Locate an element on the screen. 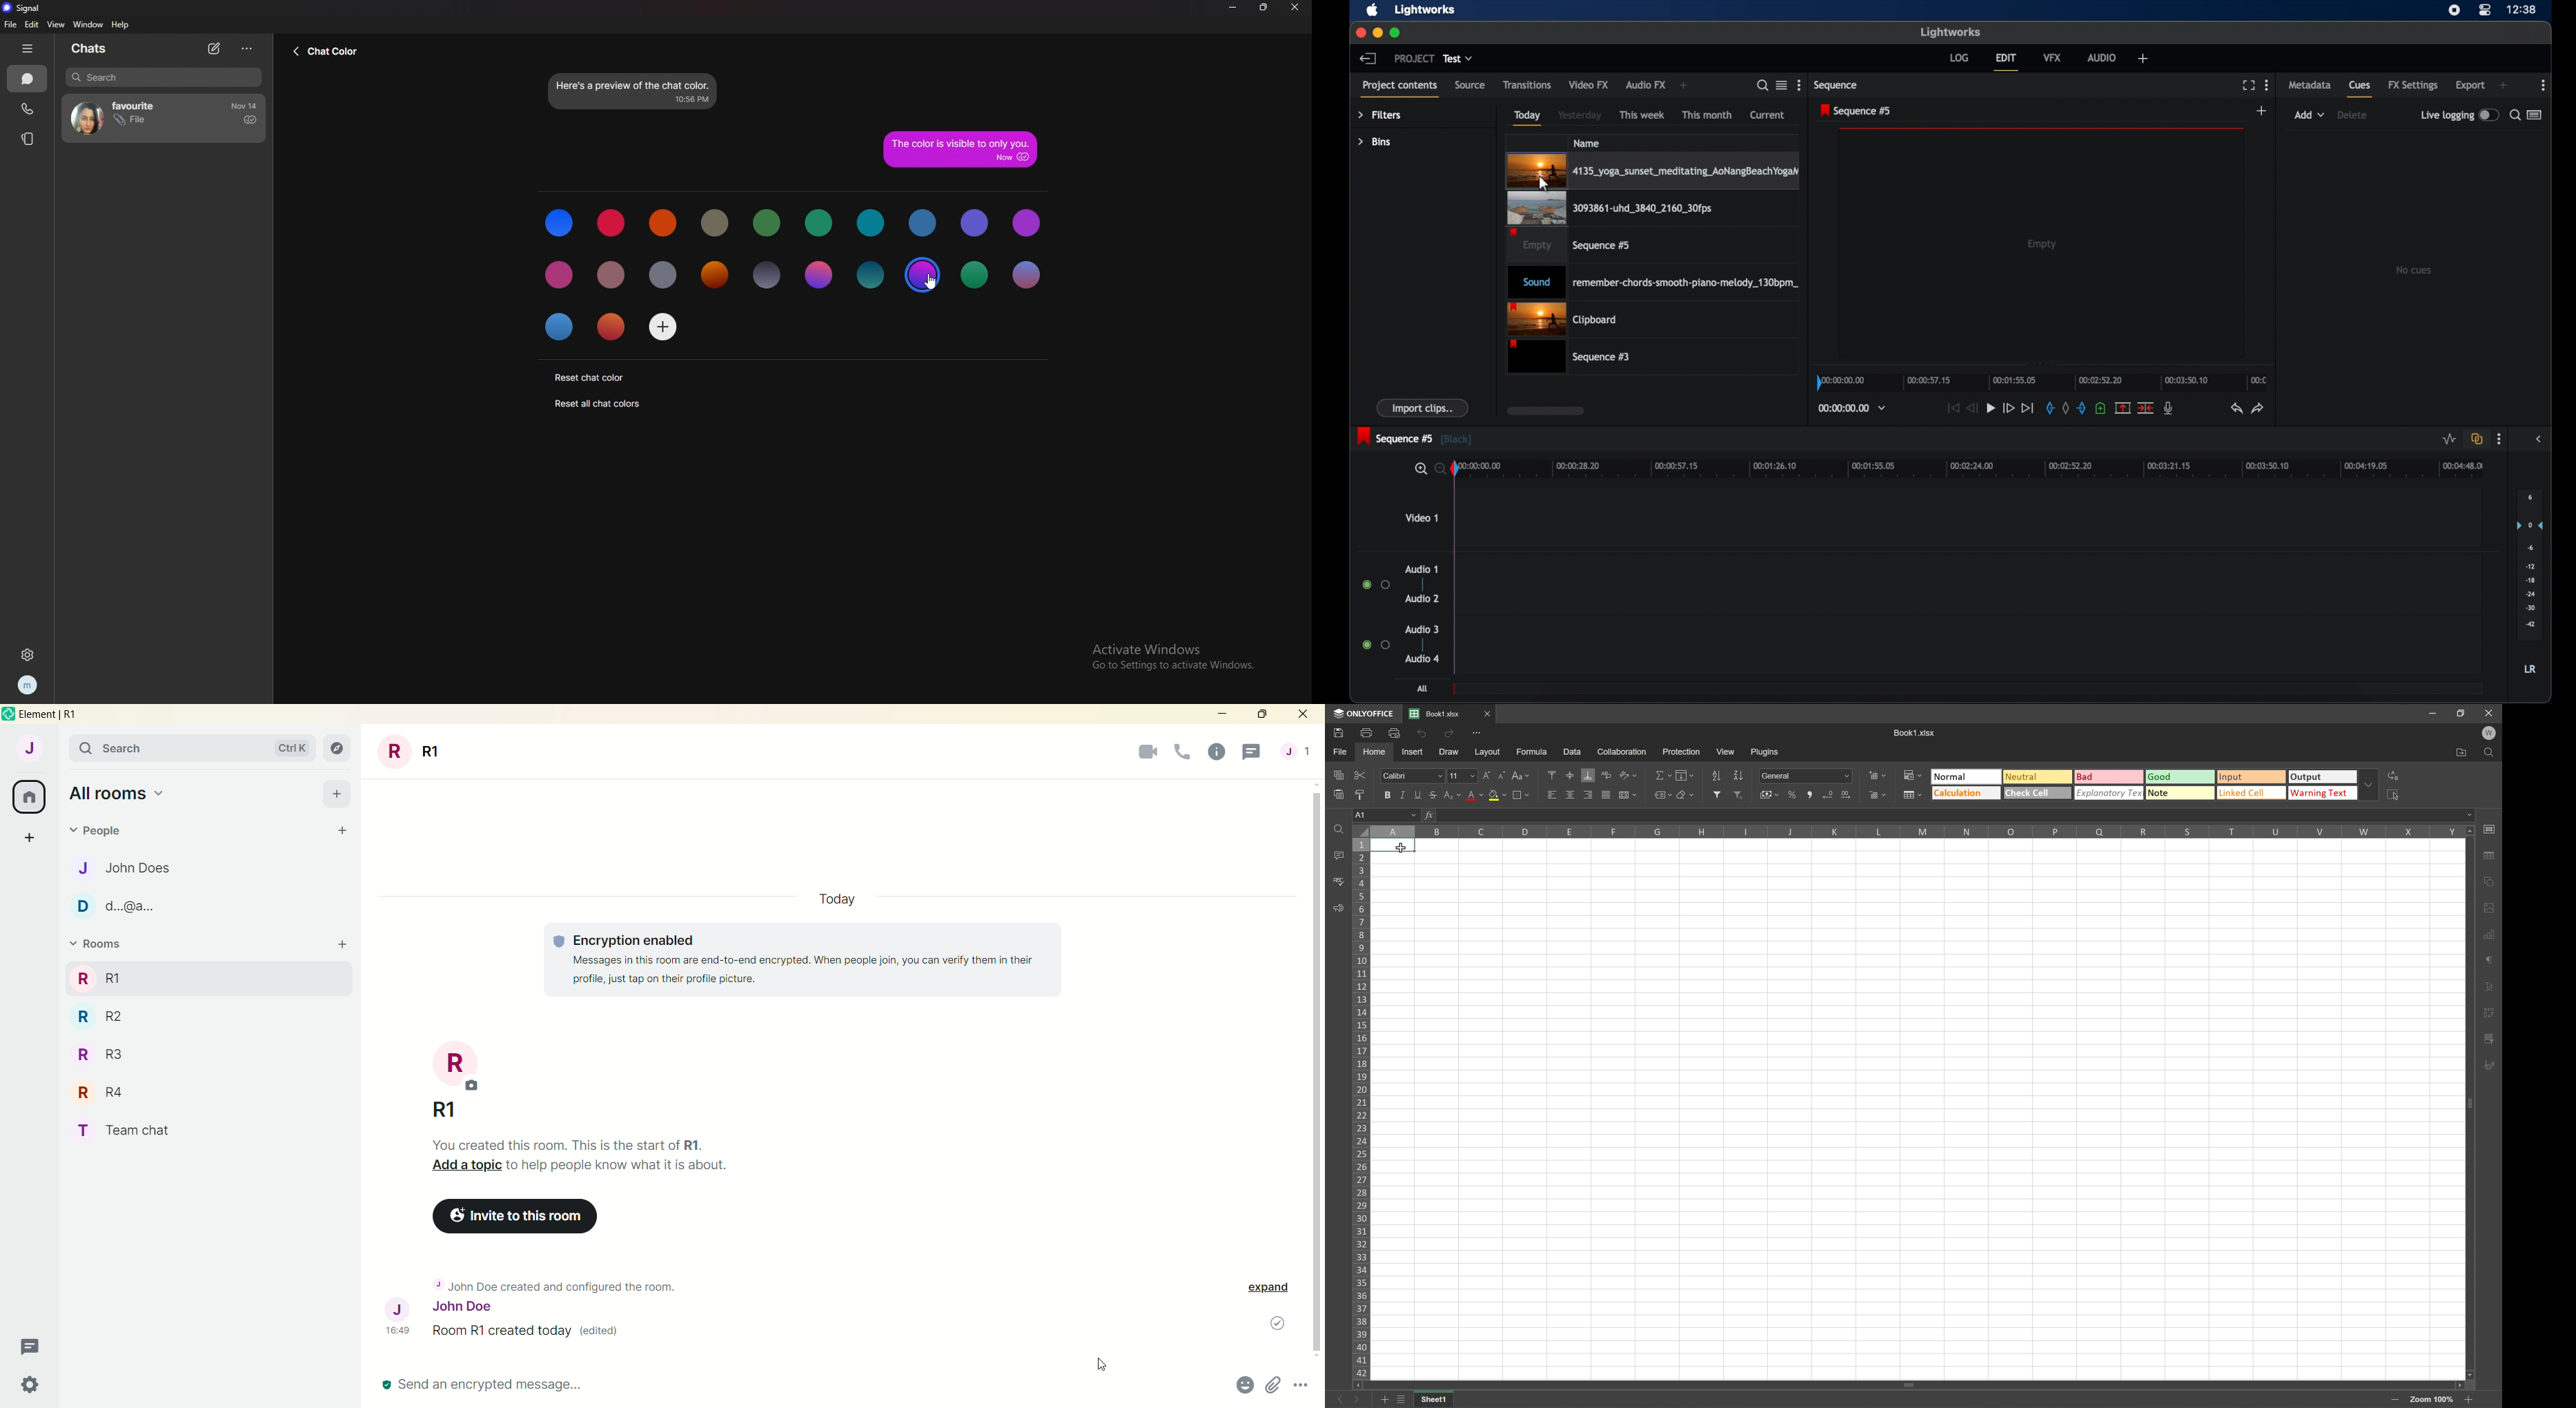 The height and width of the screenshot is (1428, 2576). audio 2 is located at coordinates (1421, 598).